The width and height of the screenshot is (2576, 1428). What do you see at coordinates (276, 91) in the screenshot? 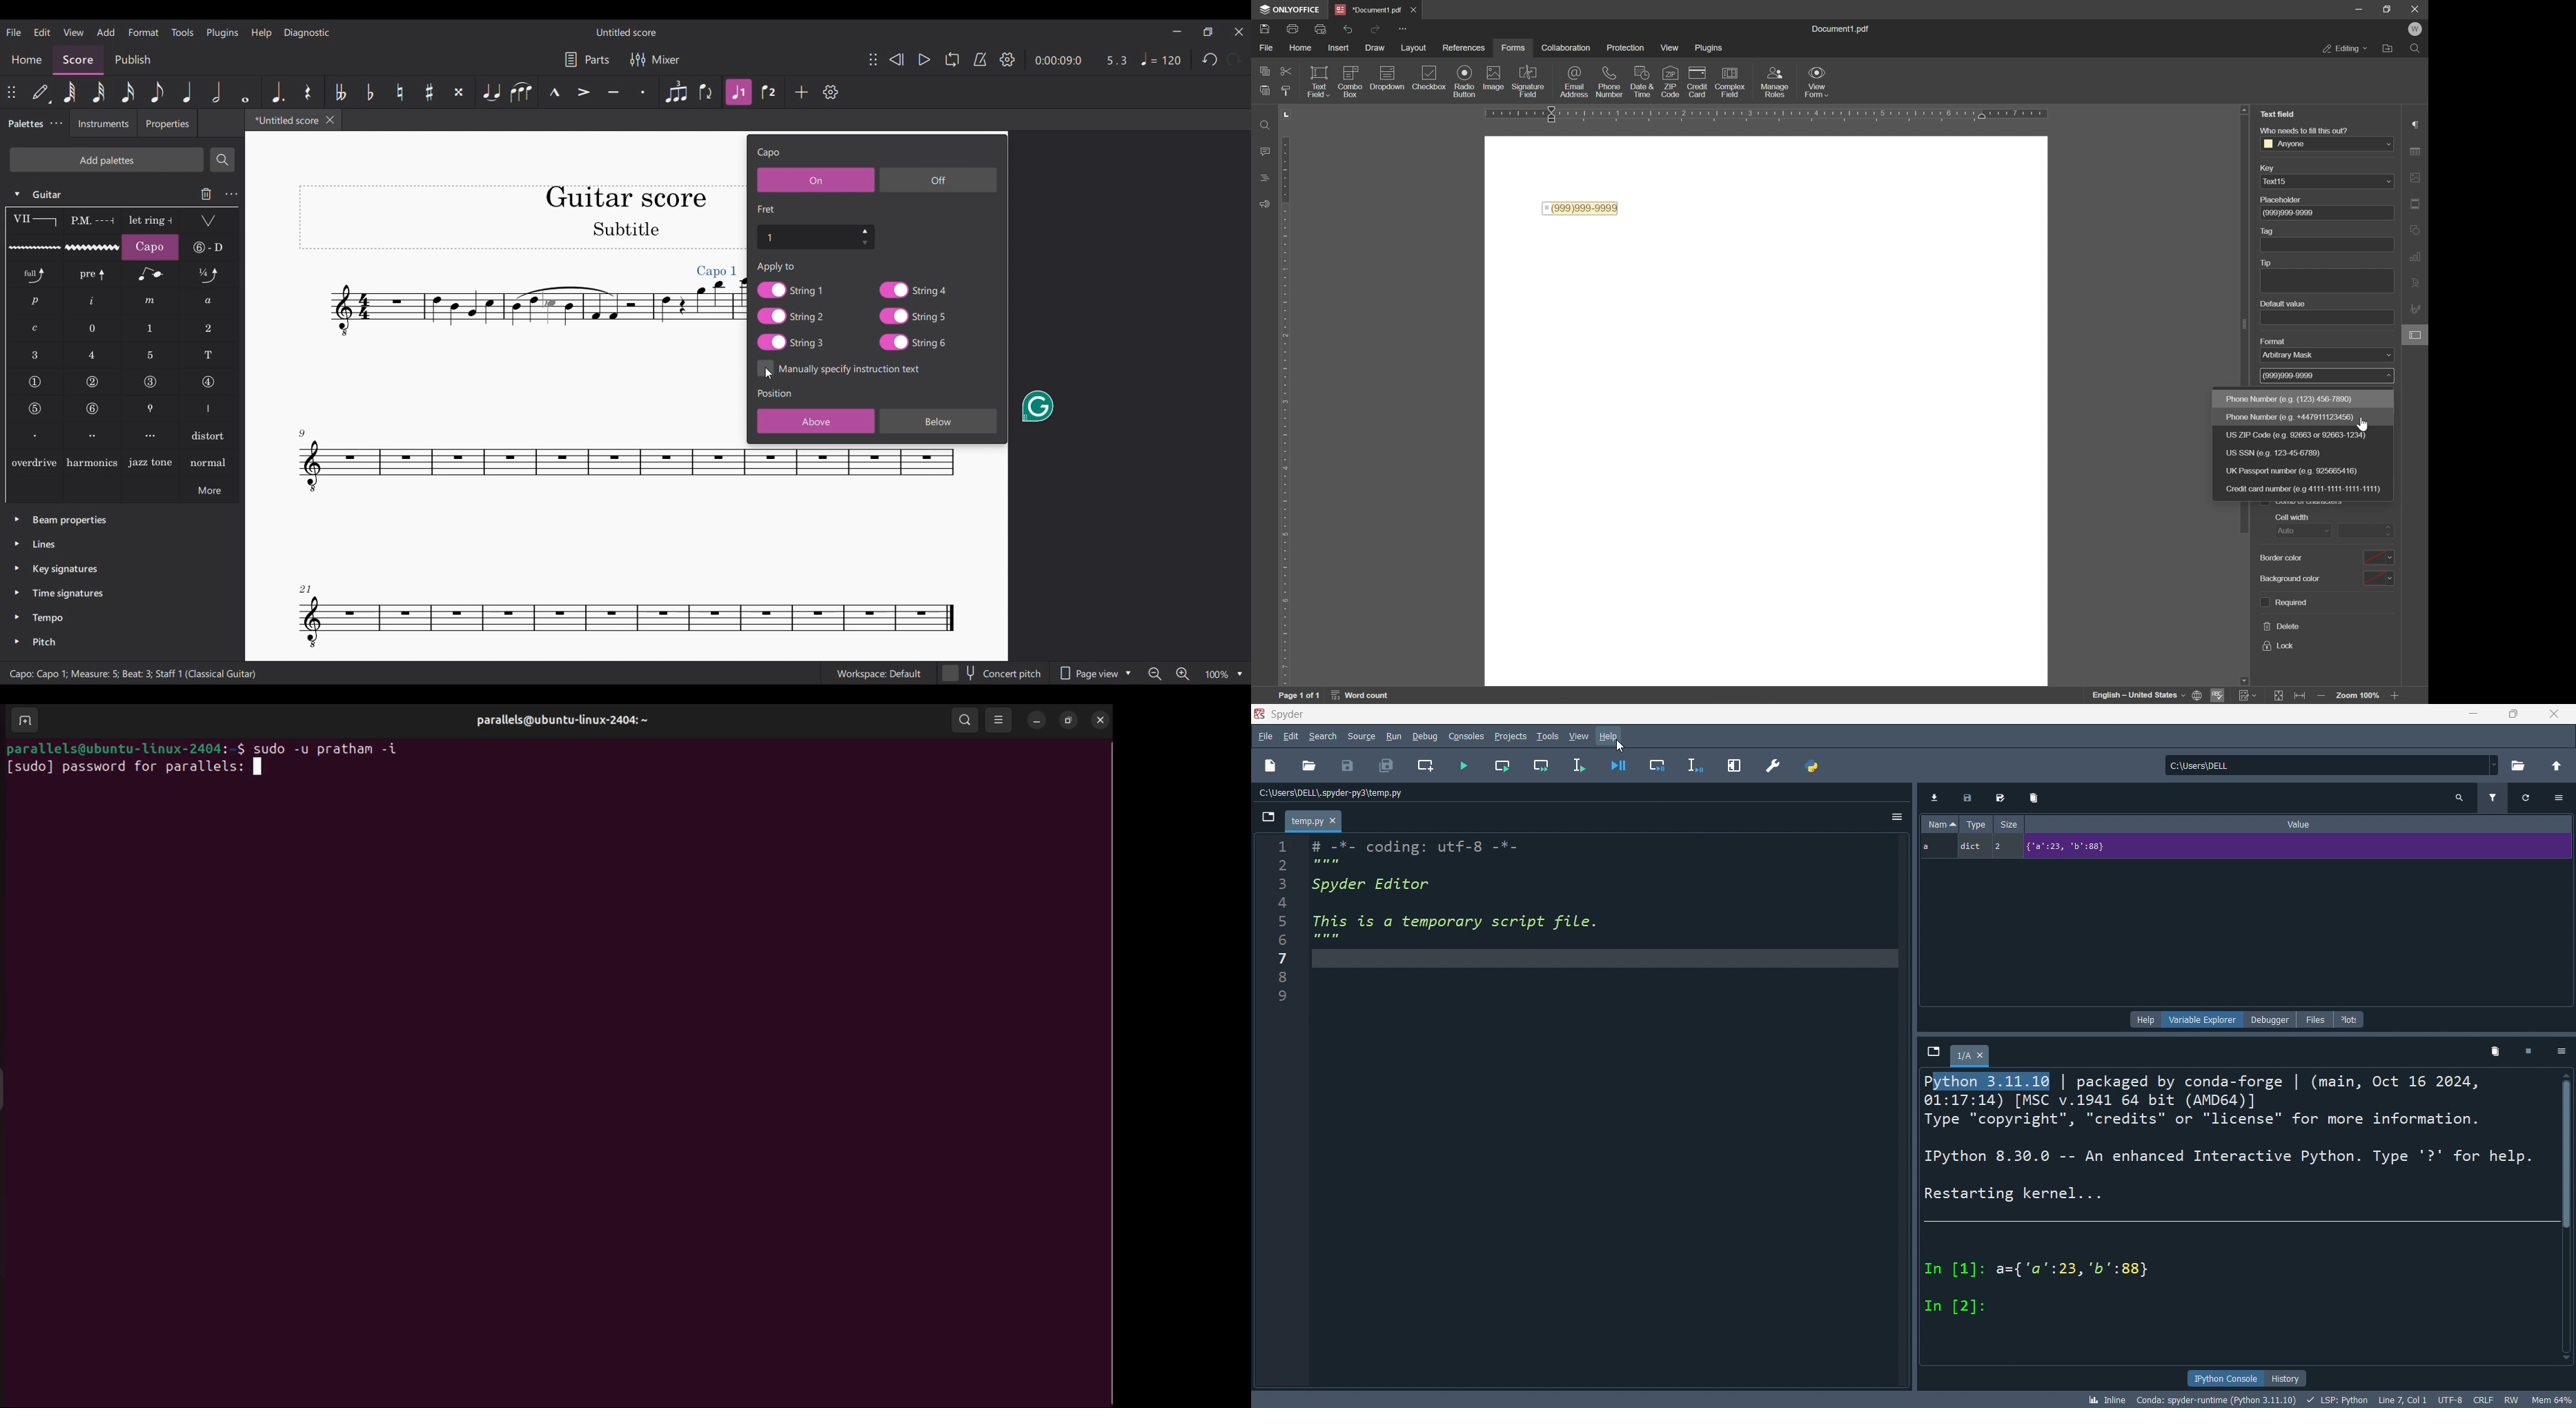
I see `Augmentation dot` at bounding box center [276, 91].